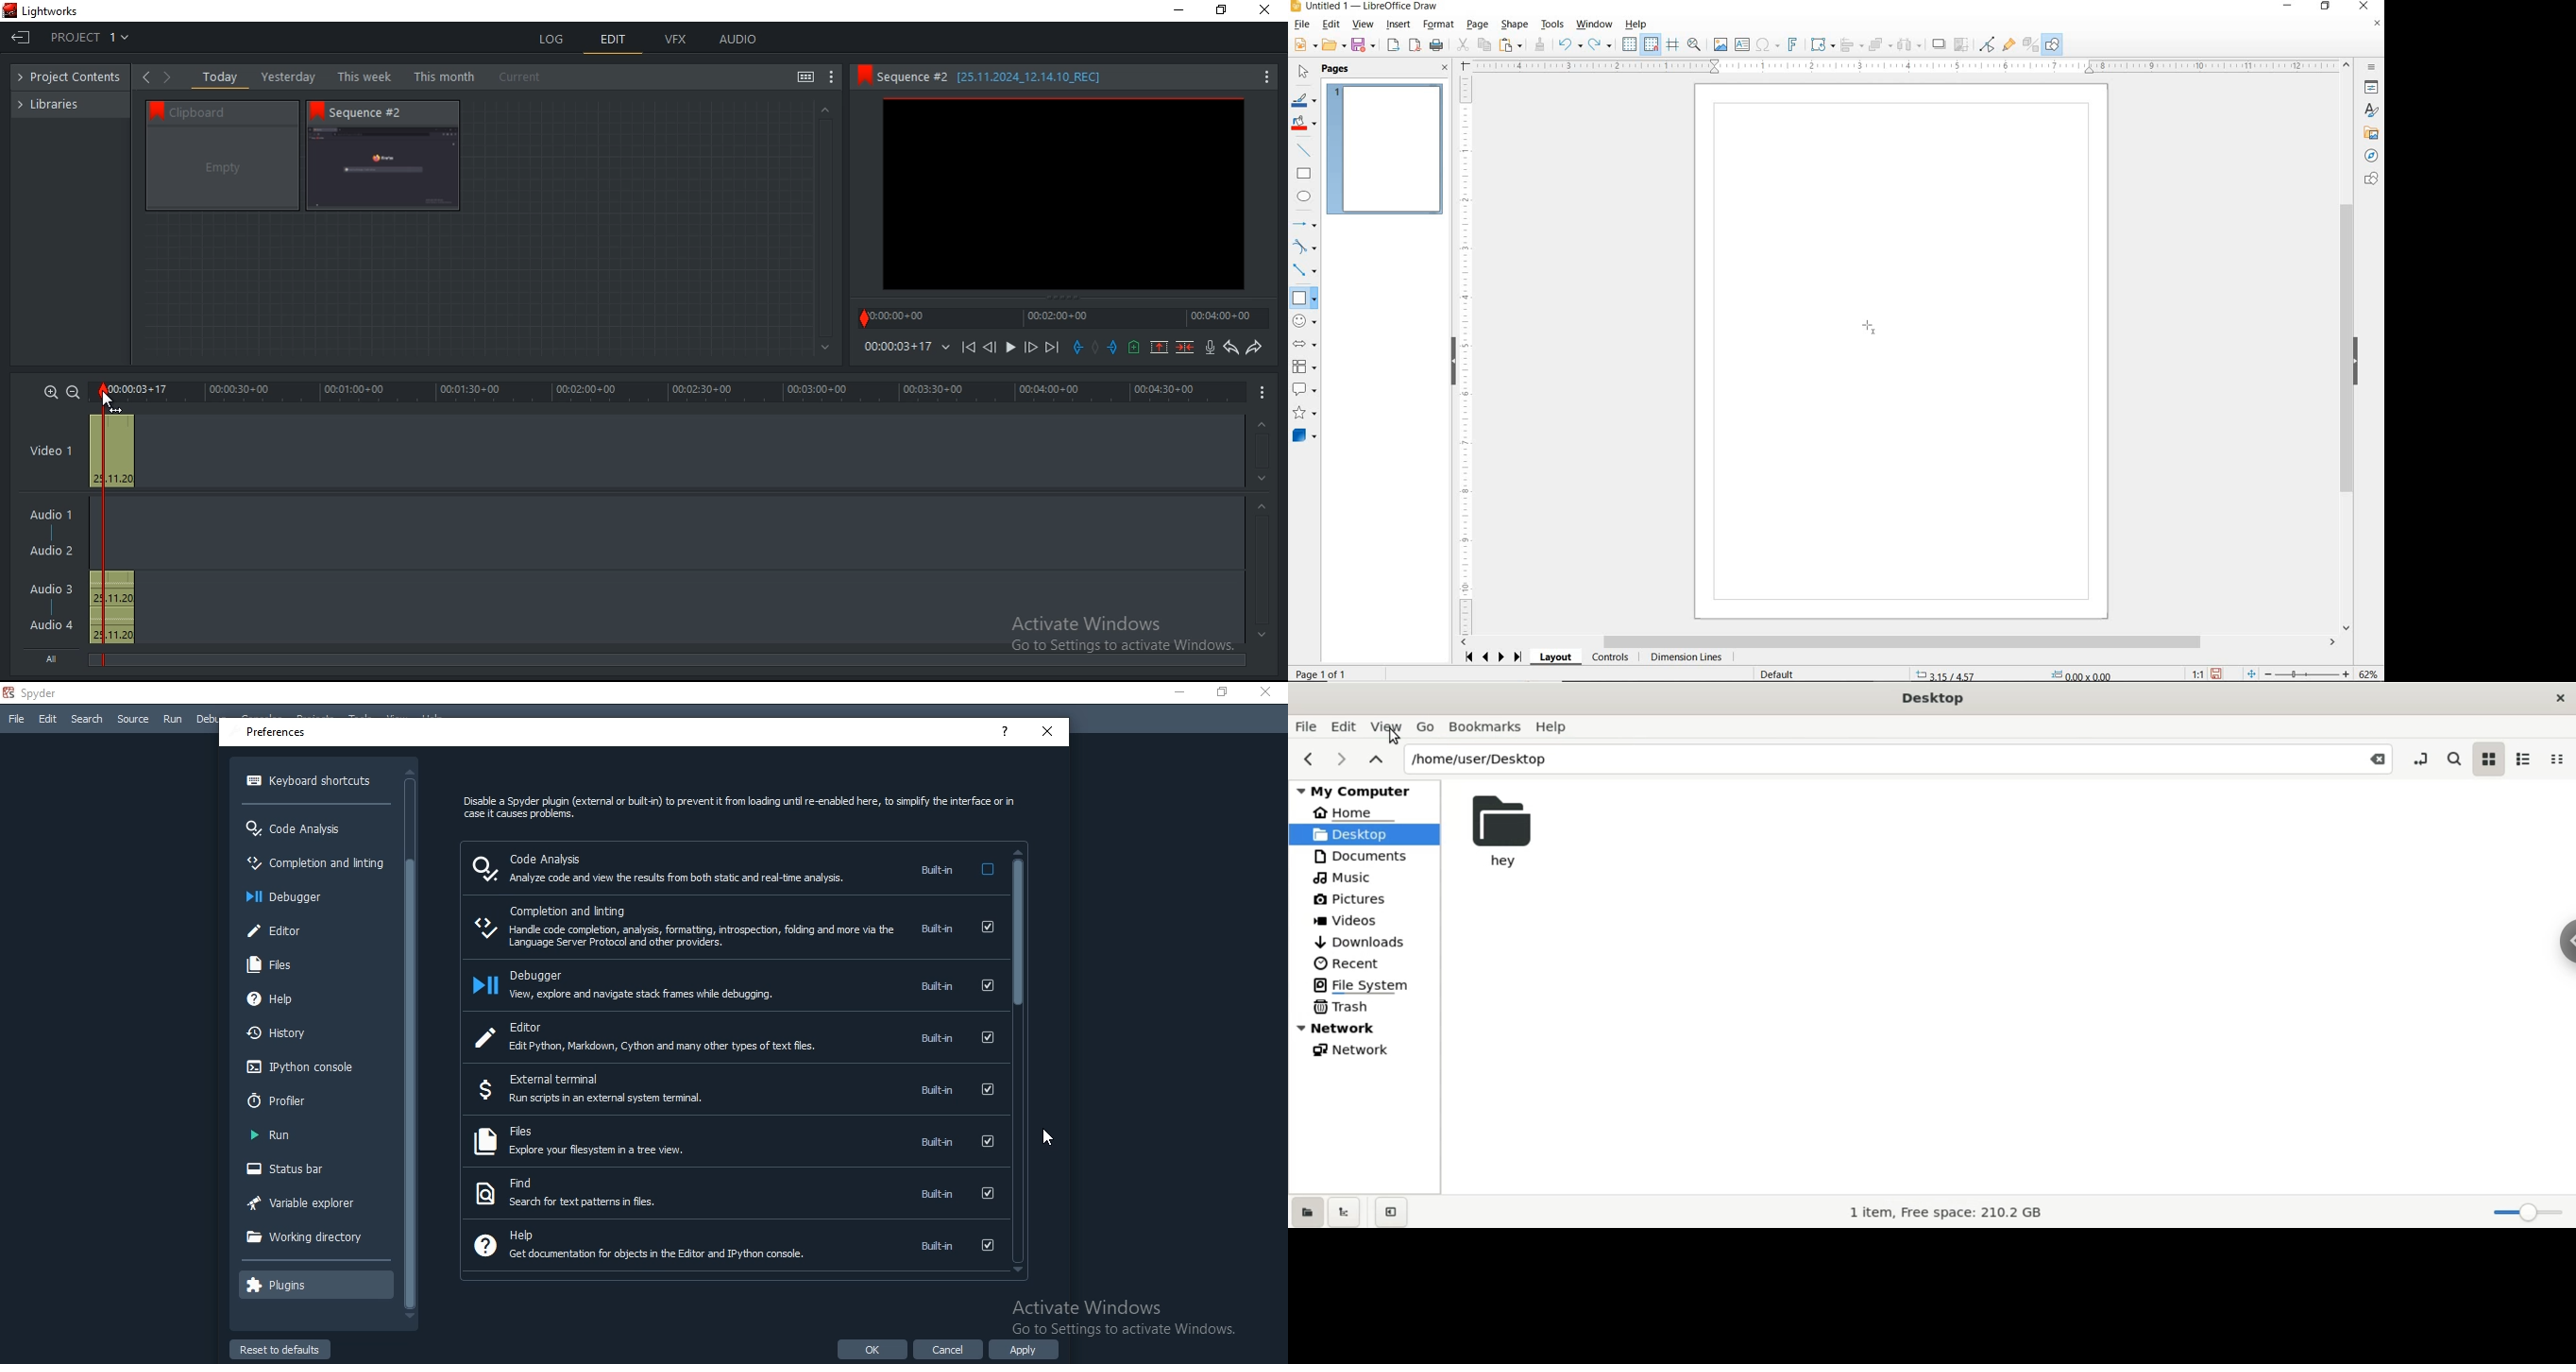  Describe the element at coordinates (1304, 436) in the screenshot. I see `3D SHAPES` at that location.